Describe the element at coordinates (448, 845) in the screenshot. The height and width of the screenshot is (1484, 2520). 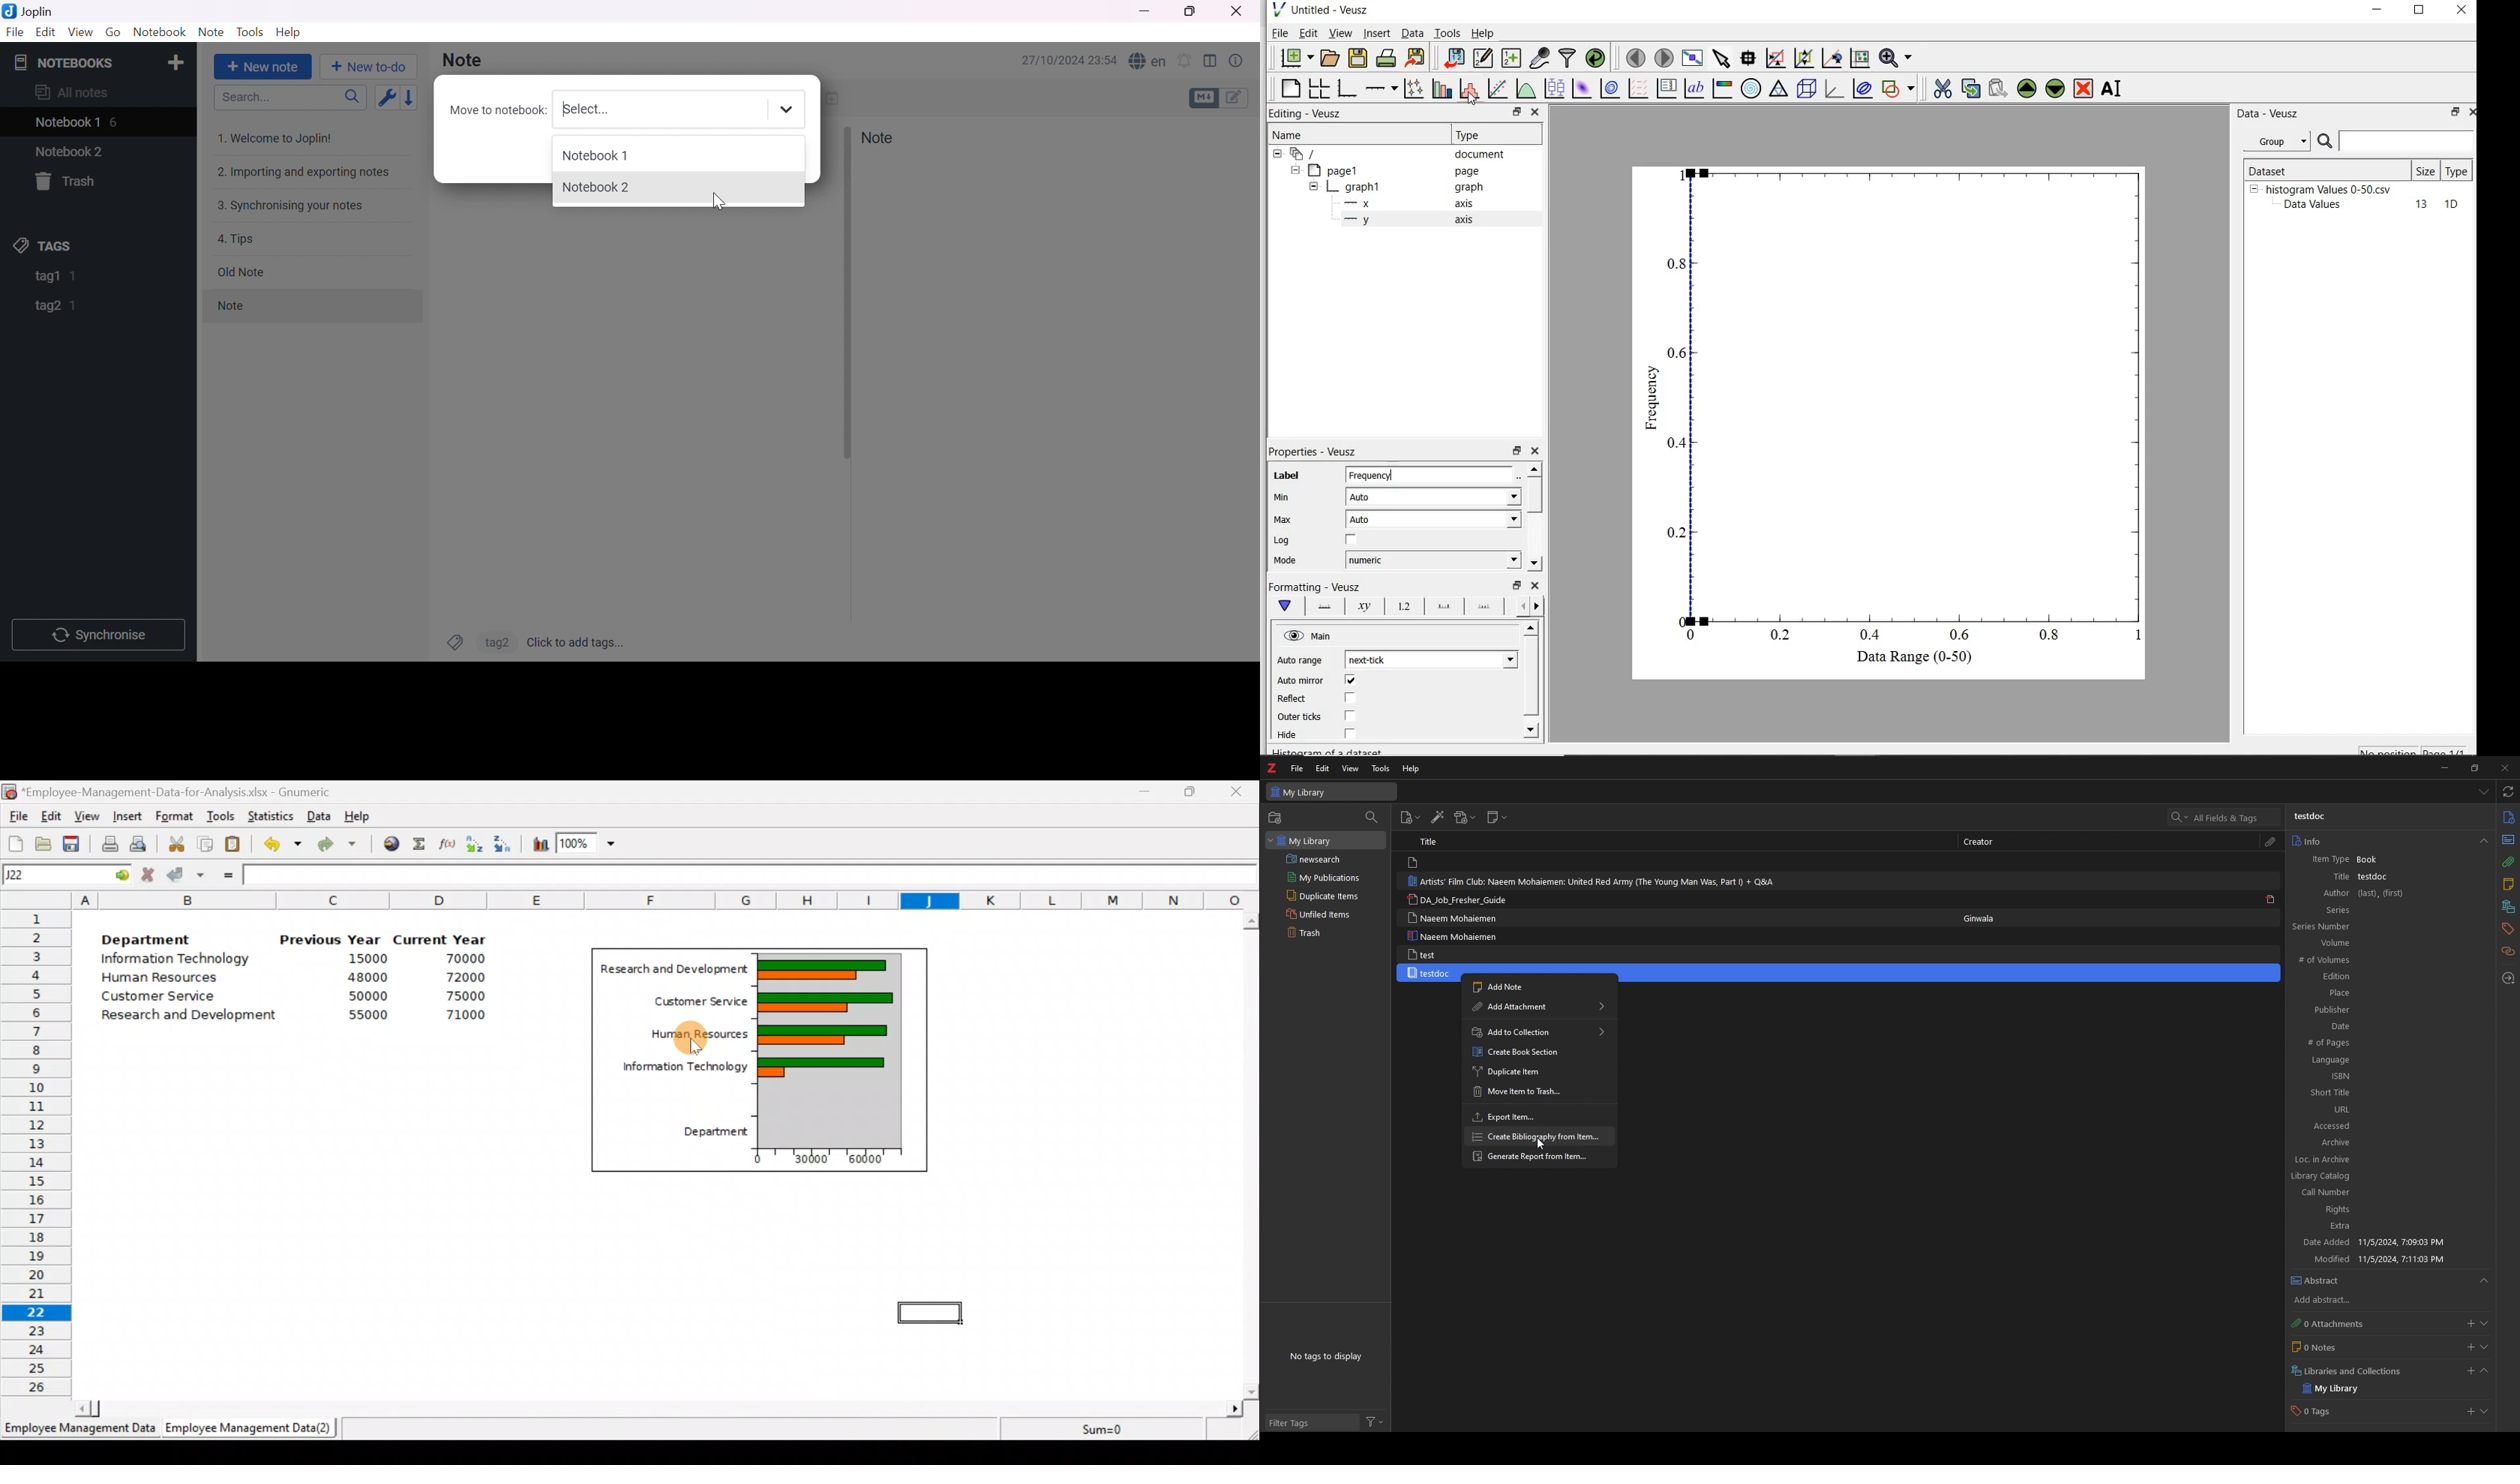
I see `Edit a function in the current cell` at that location.